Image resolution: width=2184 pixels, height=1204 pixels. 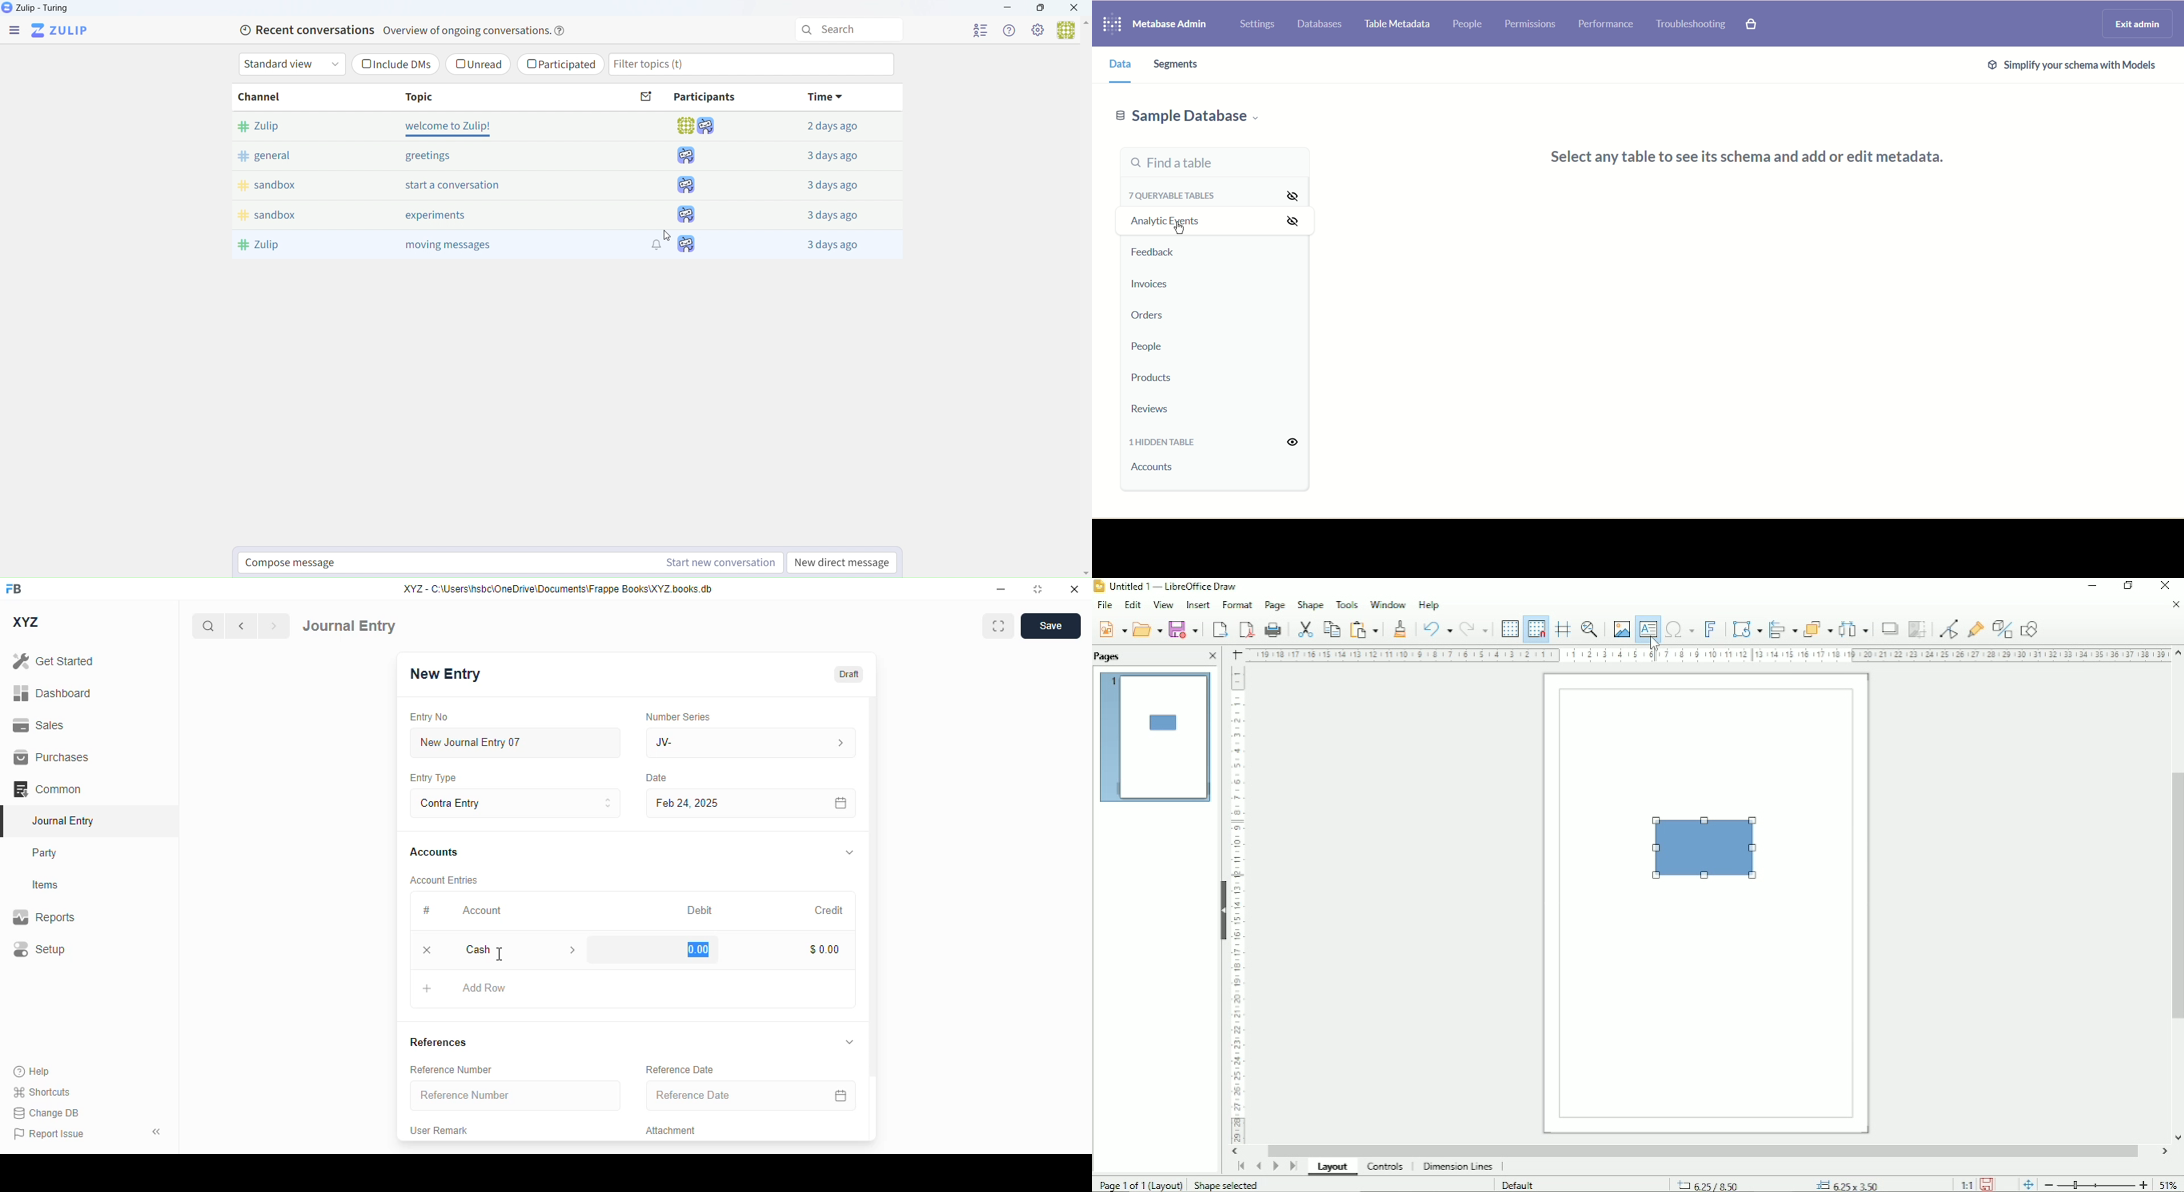 What do you see at coordinates (680, 717) in the screenshot?
I see `number series` at bounding box center [680, 717].